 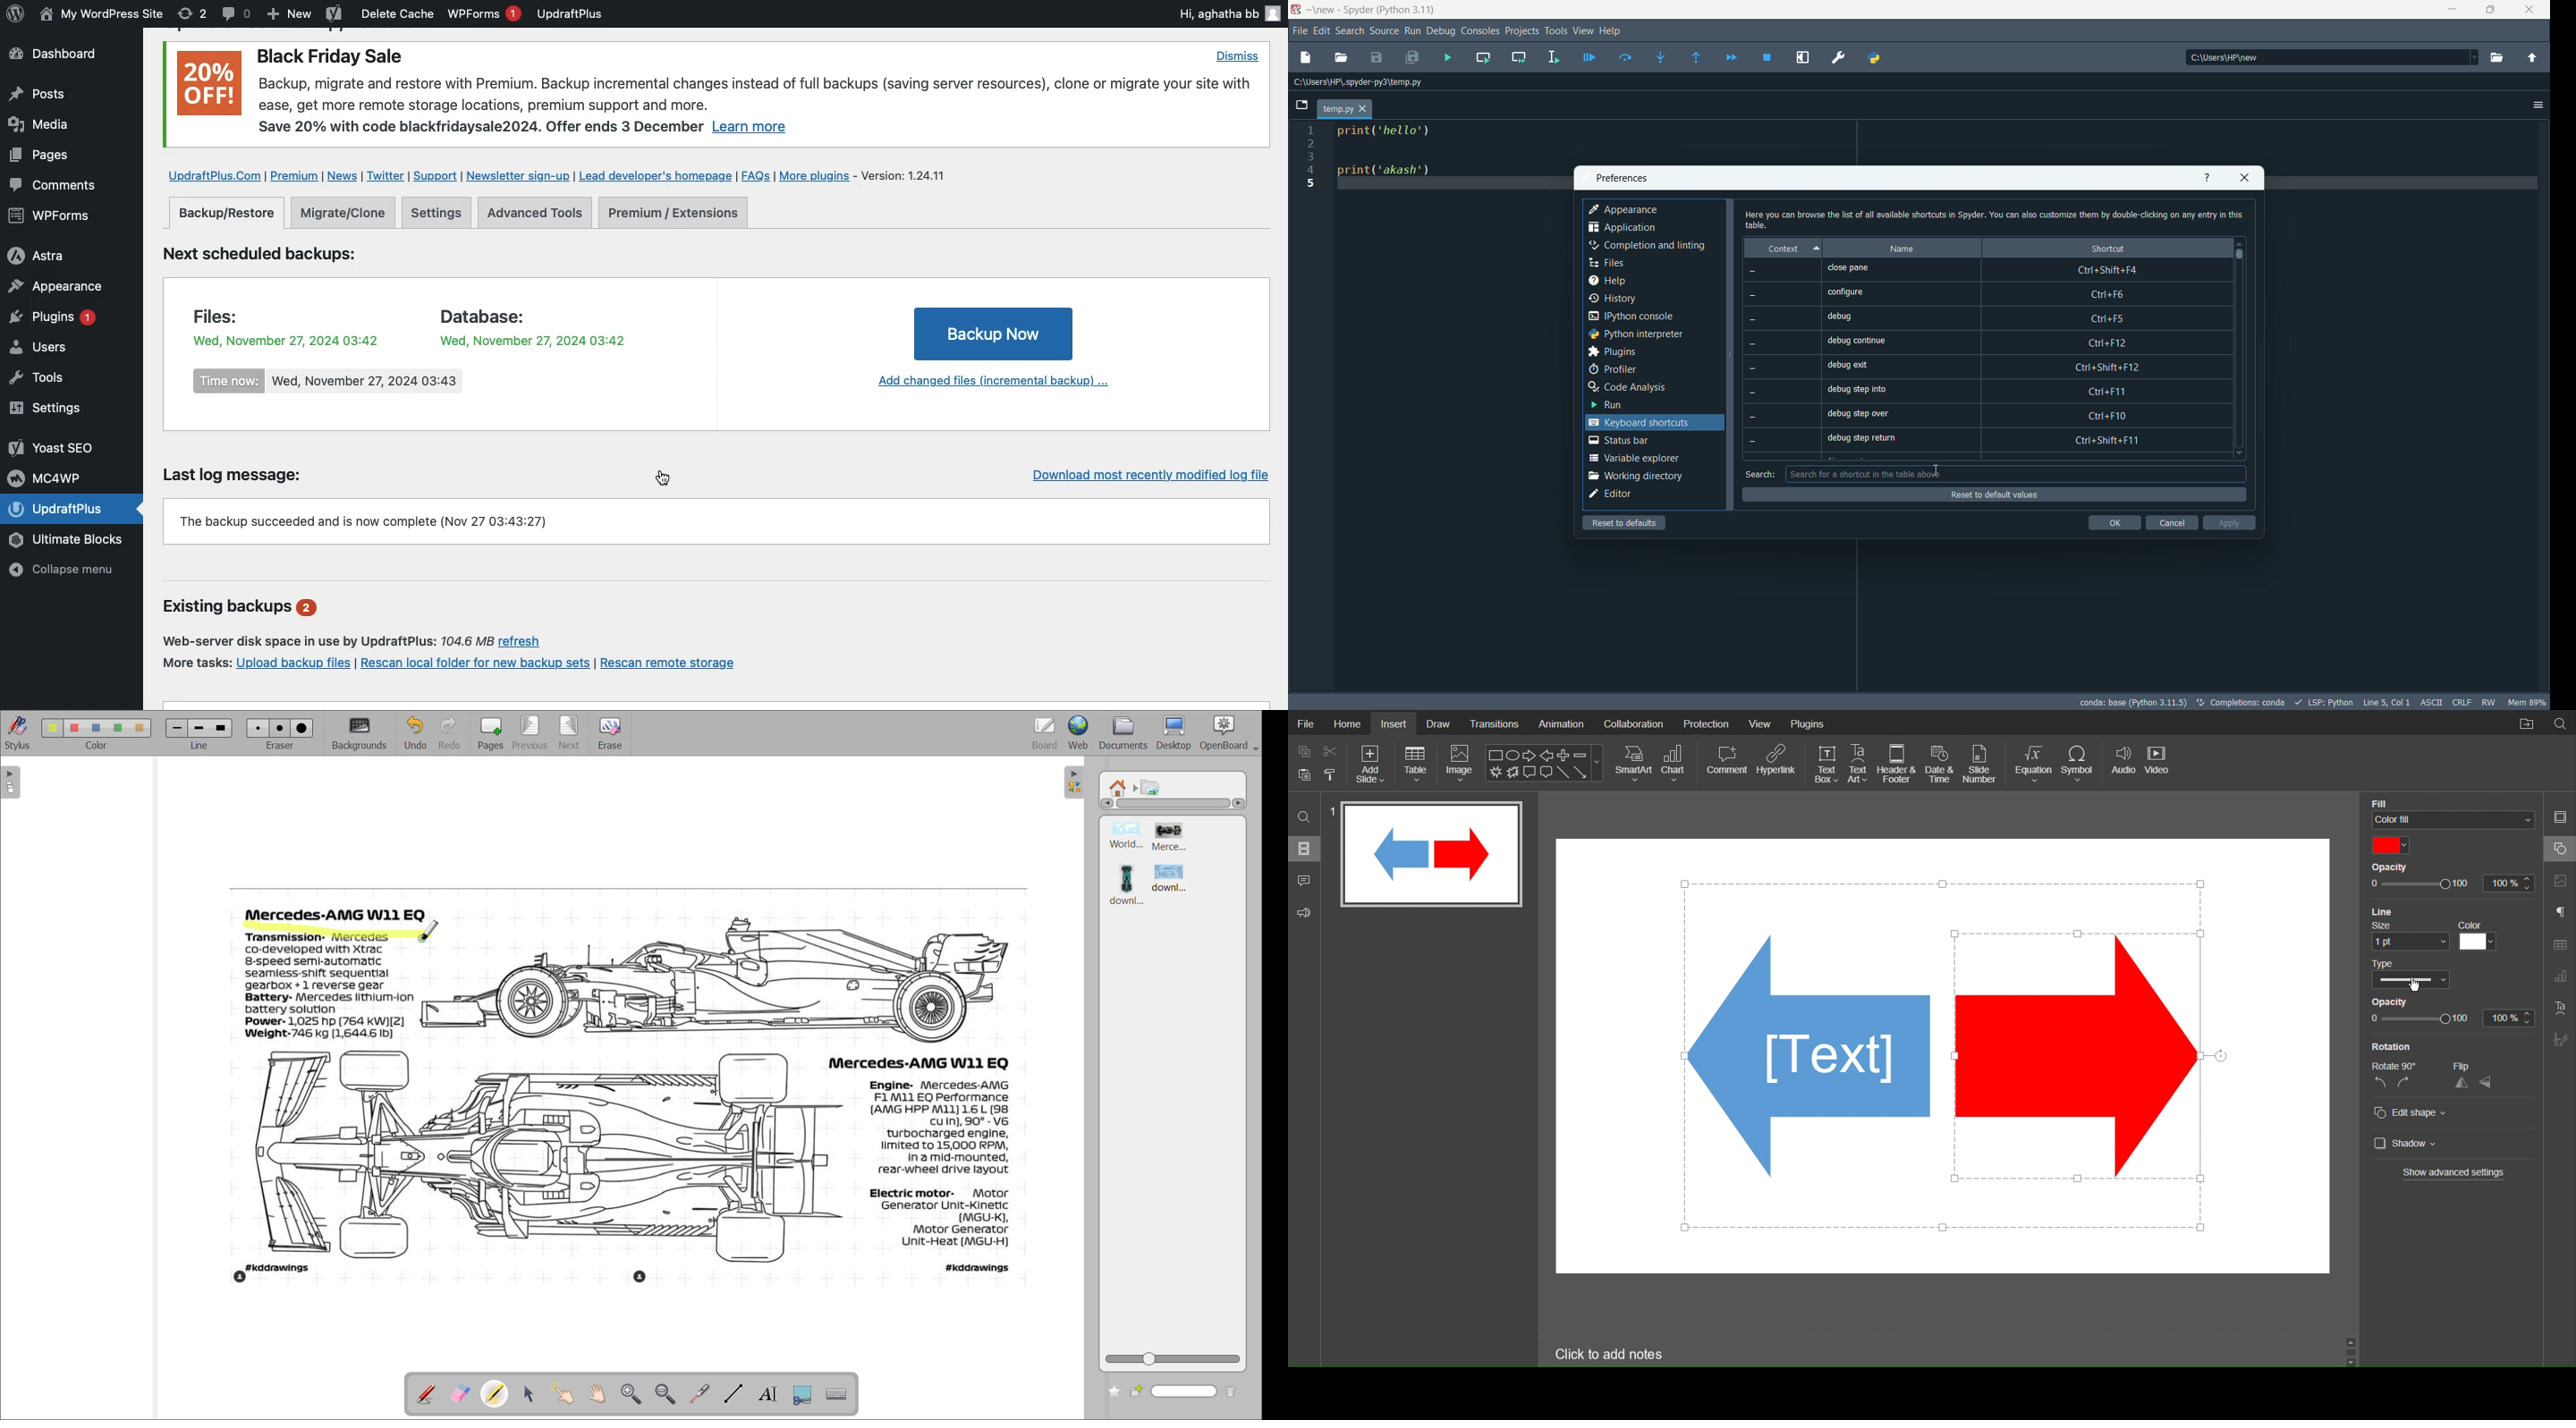 I want to click on Flip, so click(x=2477, y=1066).